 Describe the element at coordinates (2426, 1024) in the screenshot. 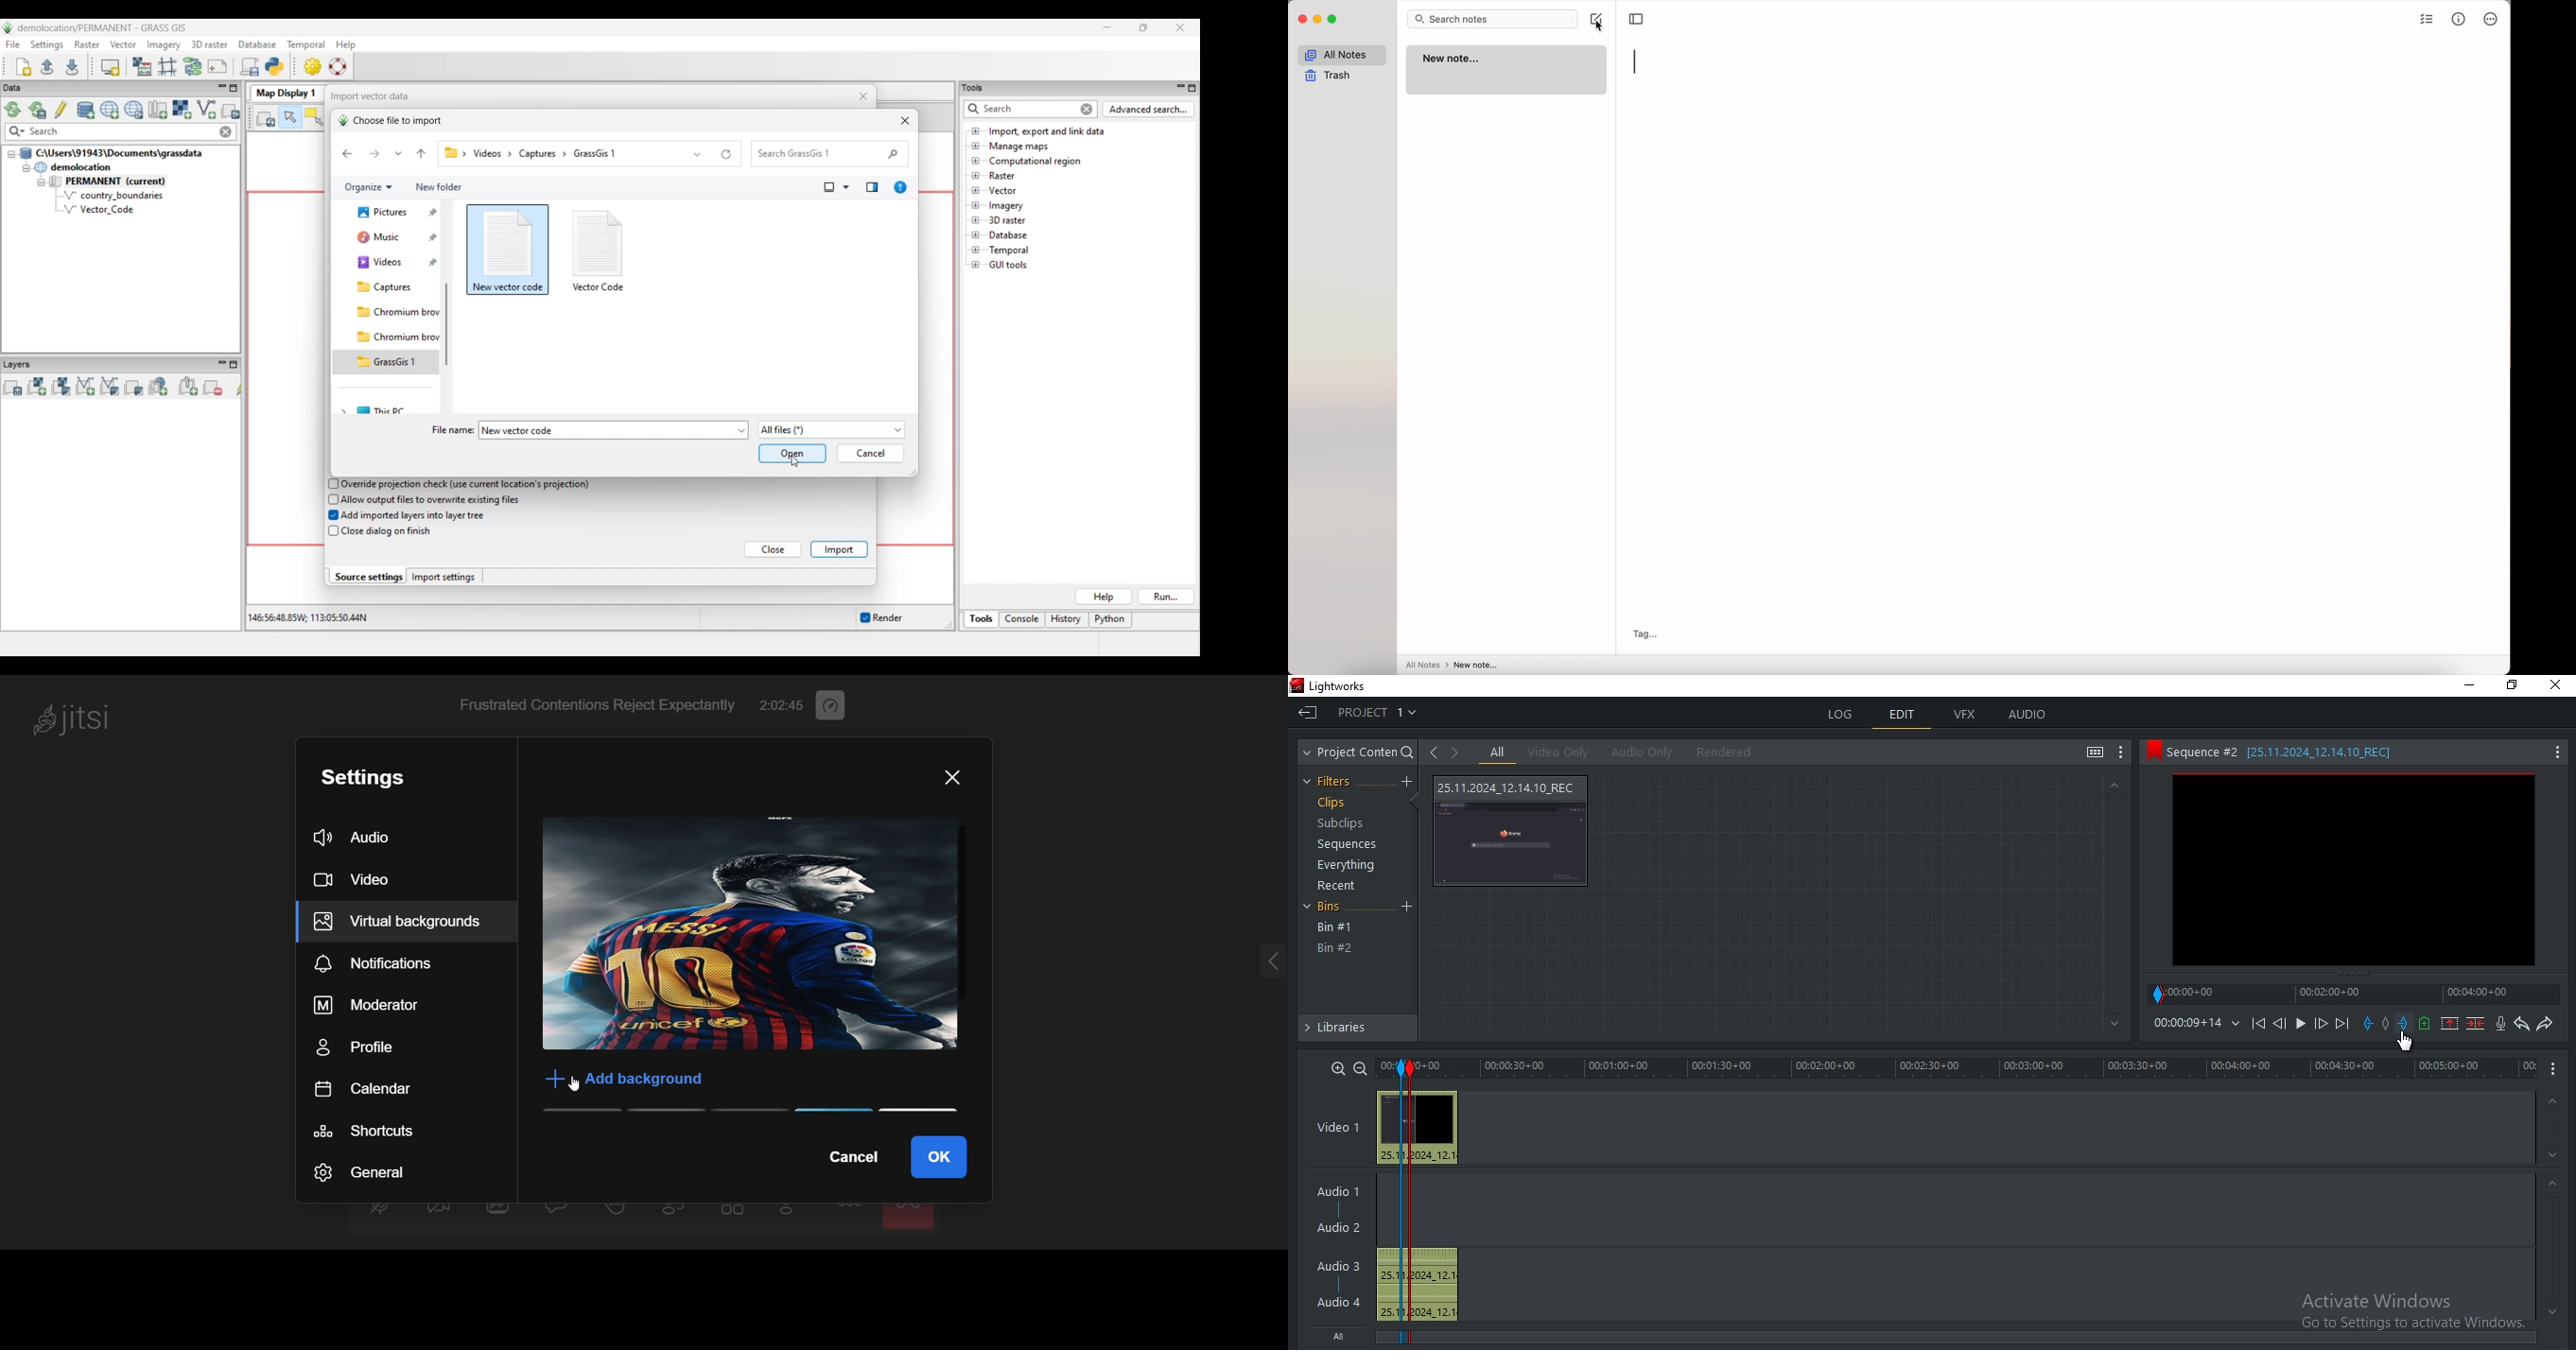

I see `add a cue` at that location.